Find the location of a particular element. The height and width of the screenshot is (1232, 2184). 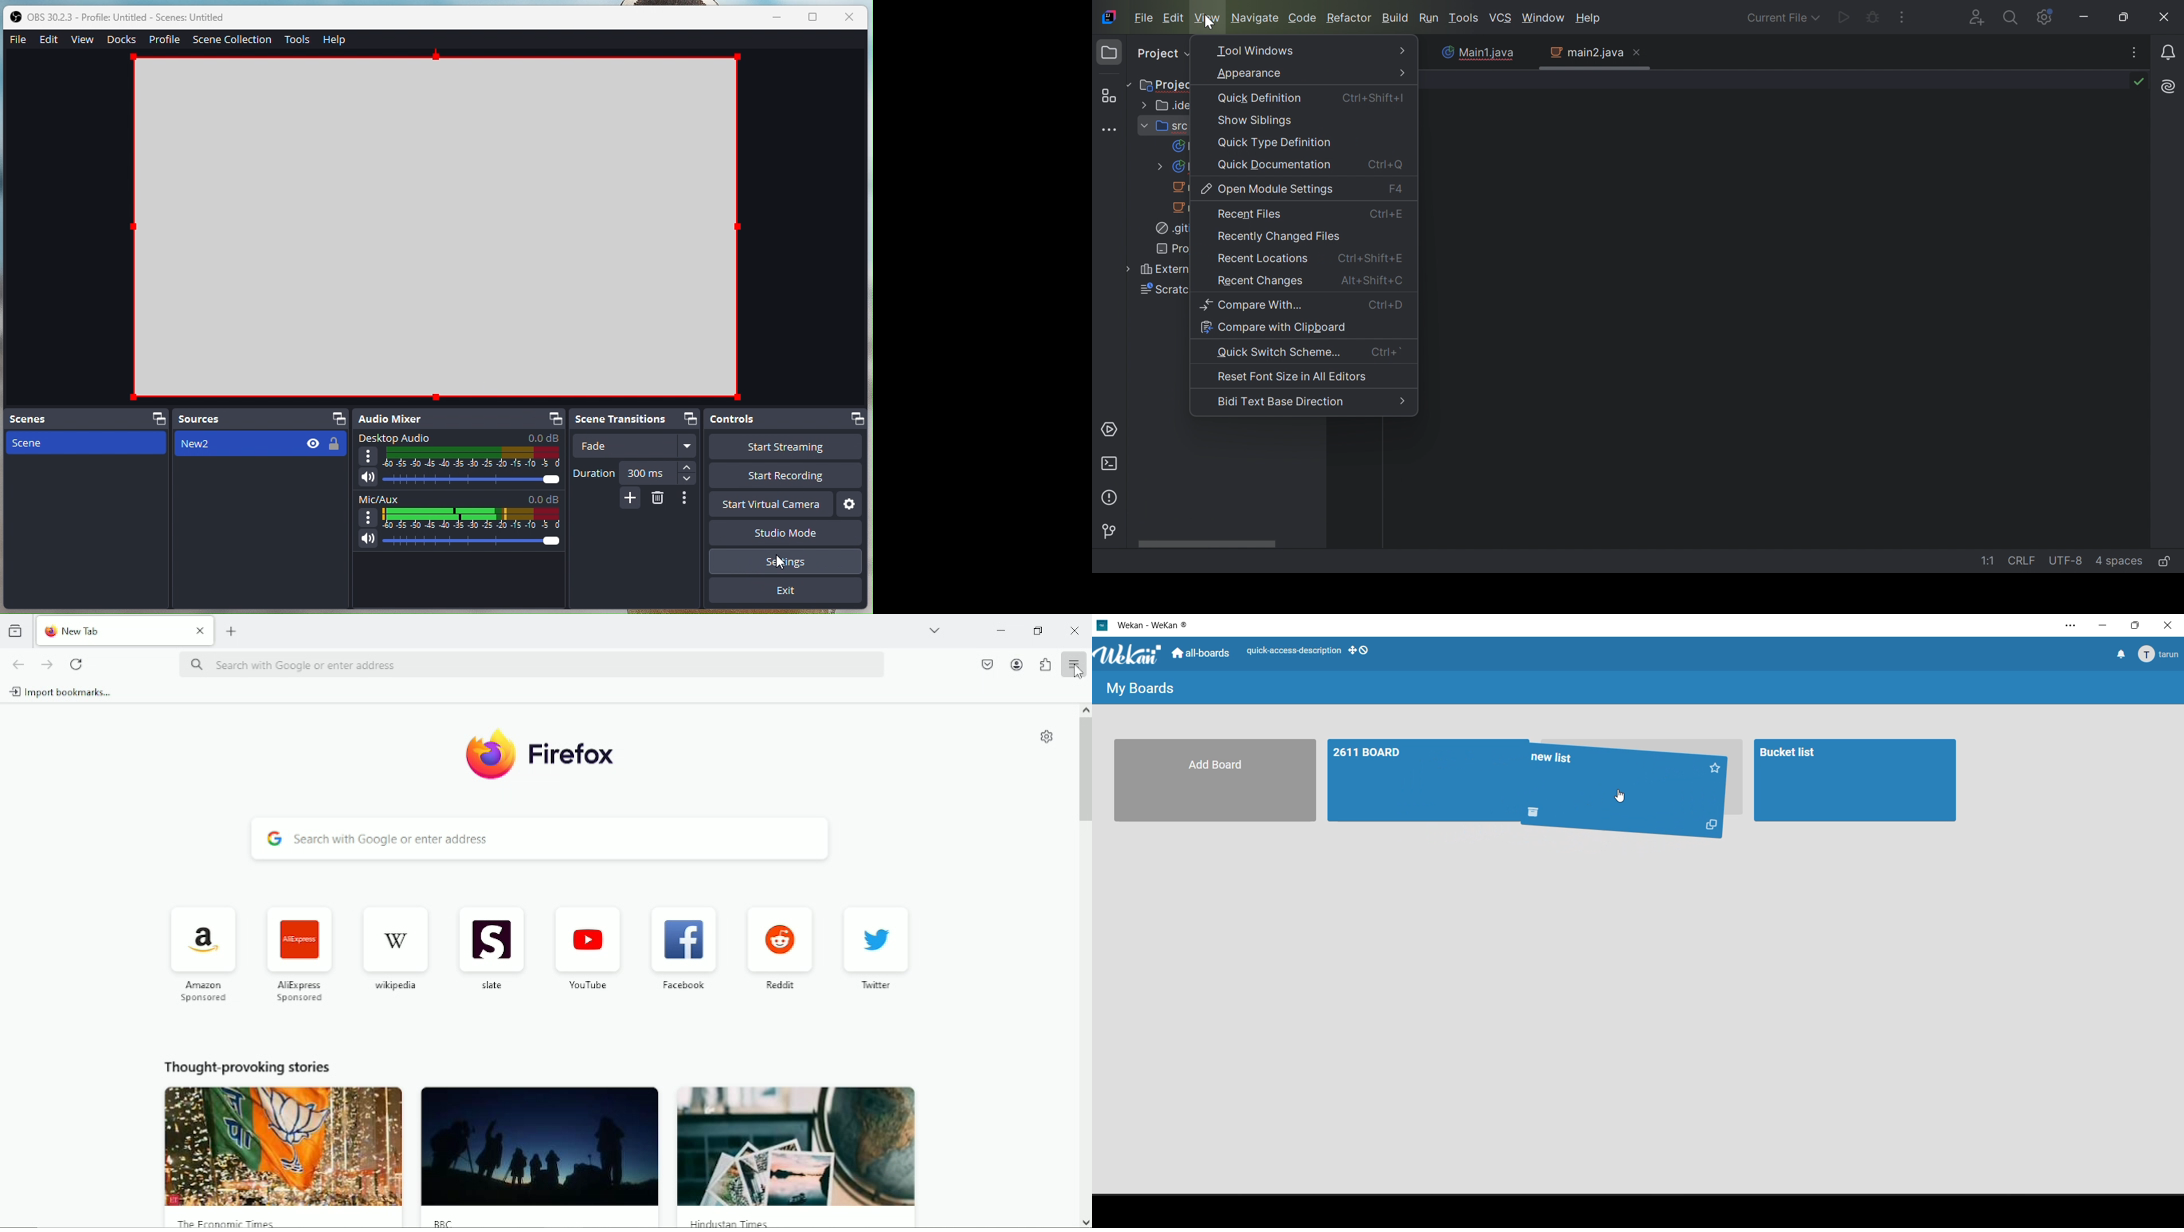

settings is located at coordinates (2074, 626).